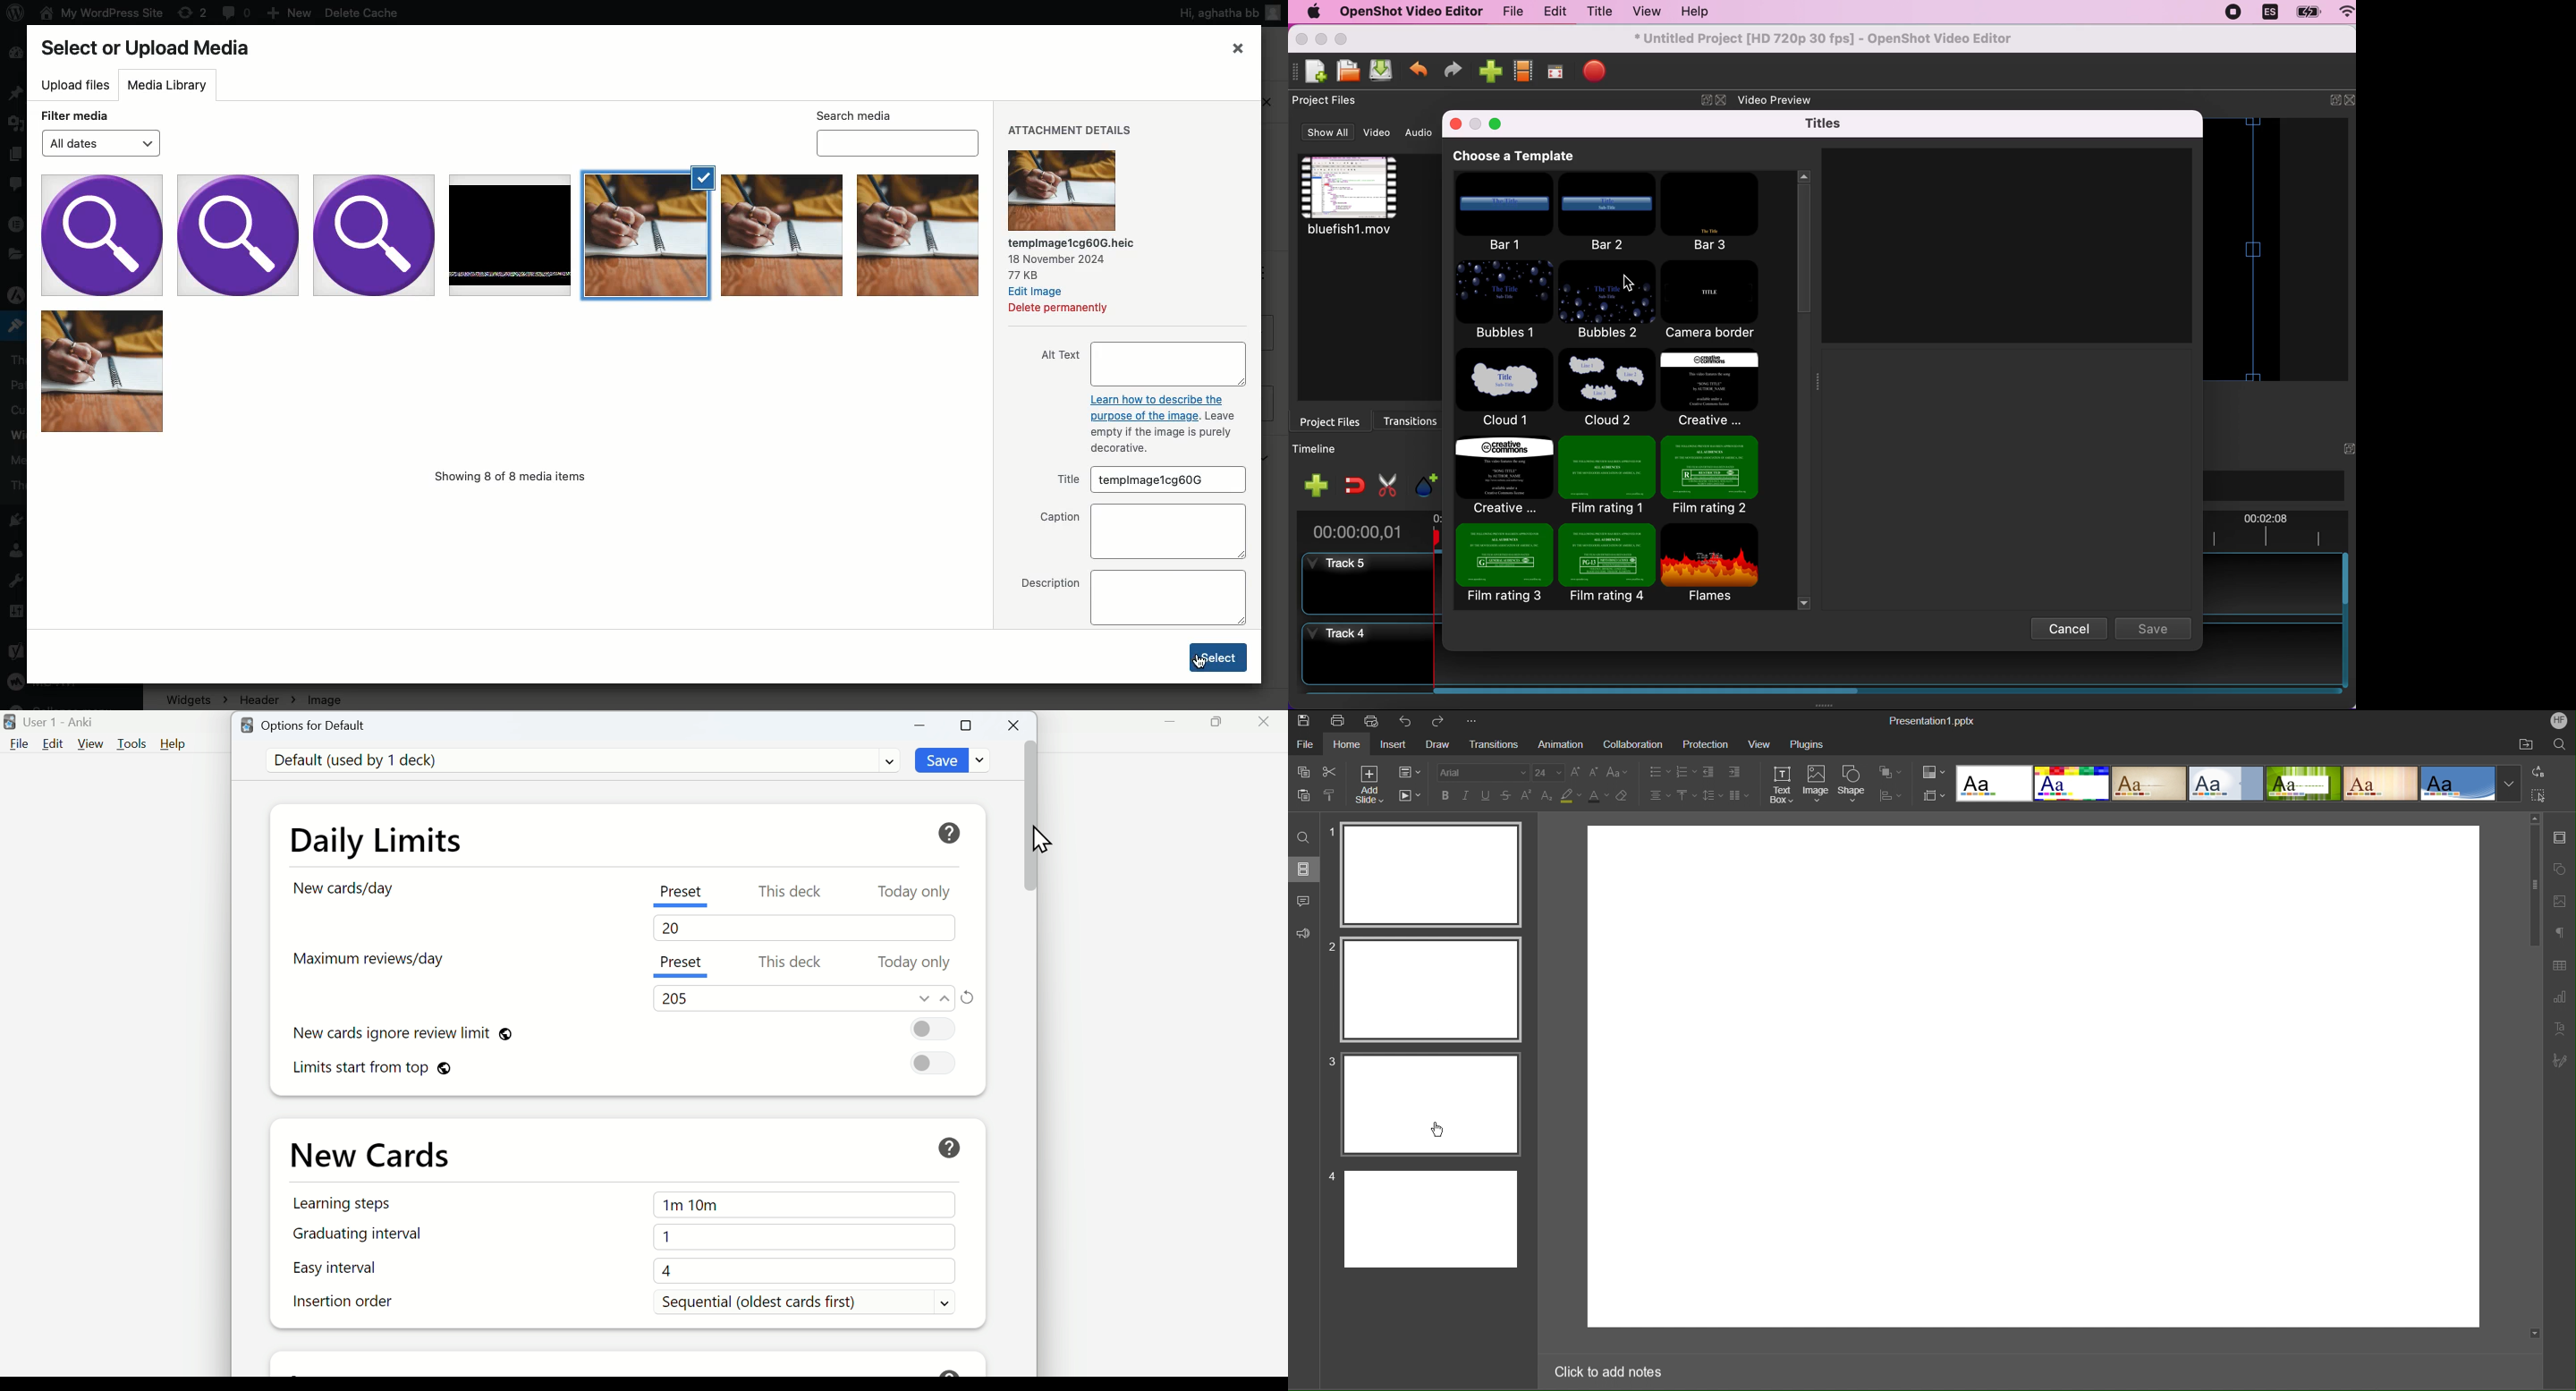 Image resolution: width=2576 pixels, height=1400 pixels. What do you see at coordinates (1592, 772) in the screenshot?
I see `decrease font size` at bounding box center [1592, 772].